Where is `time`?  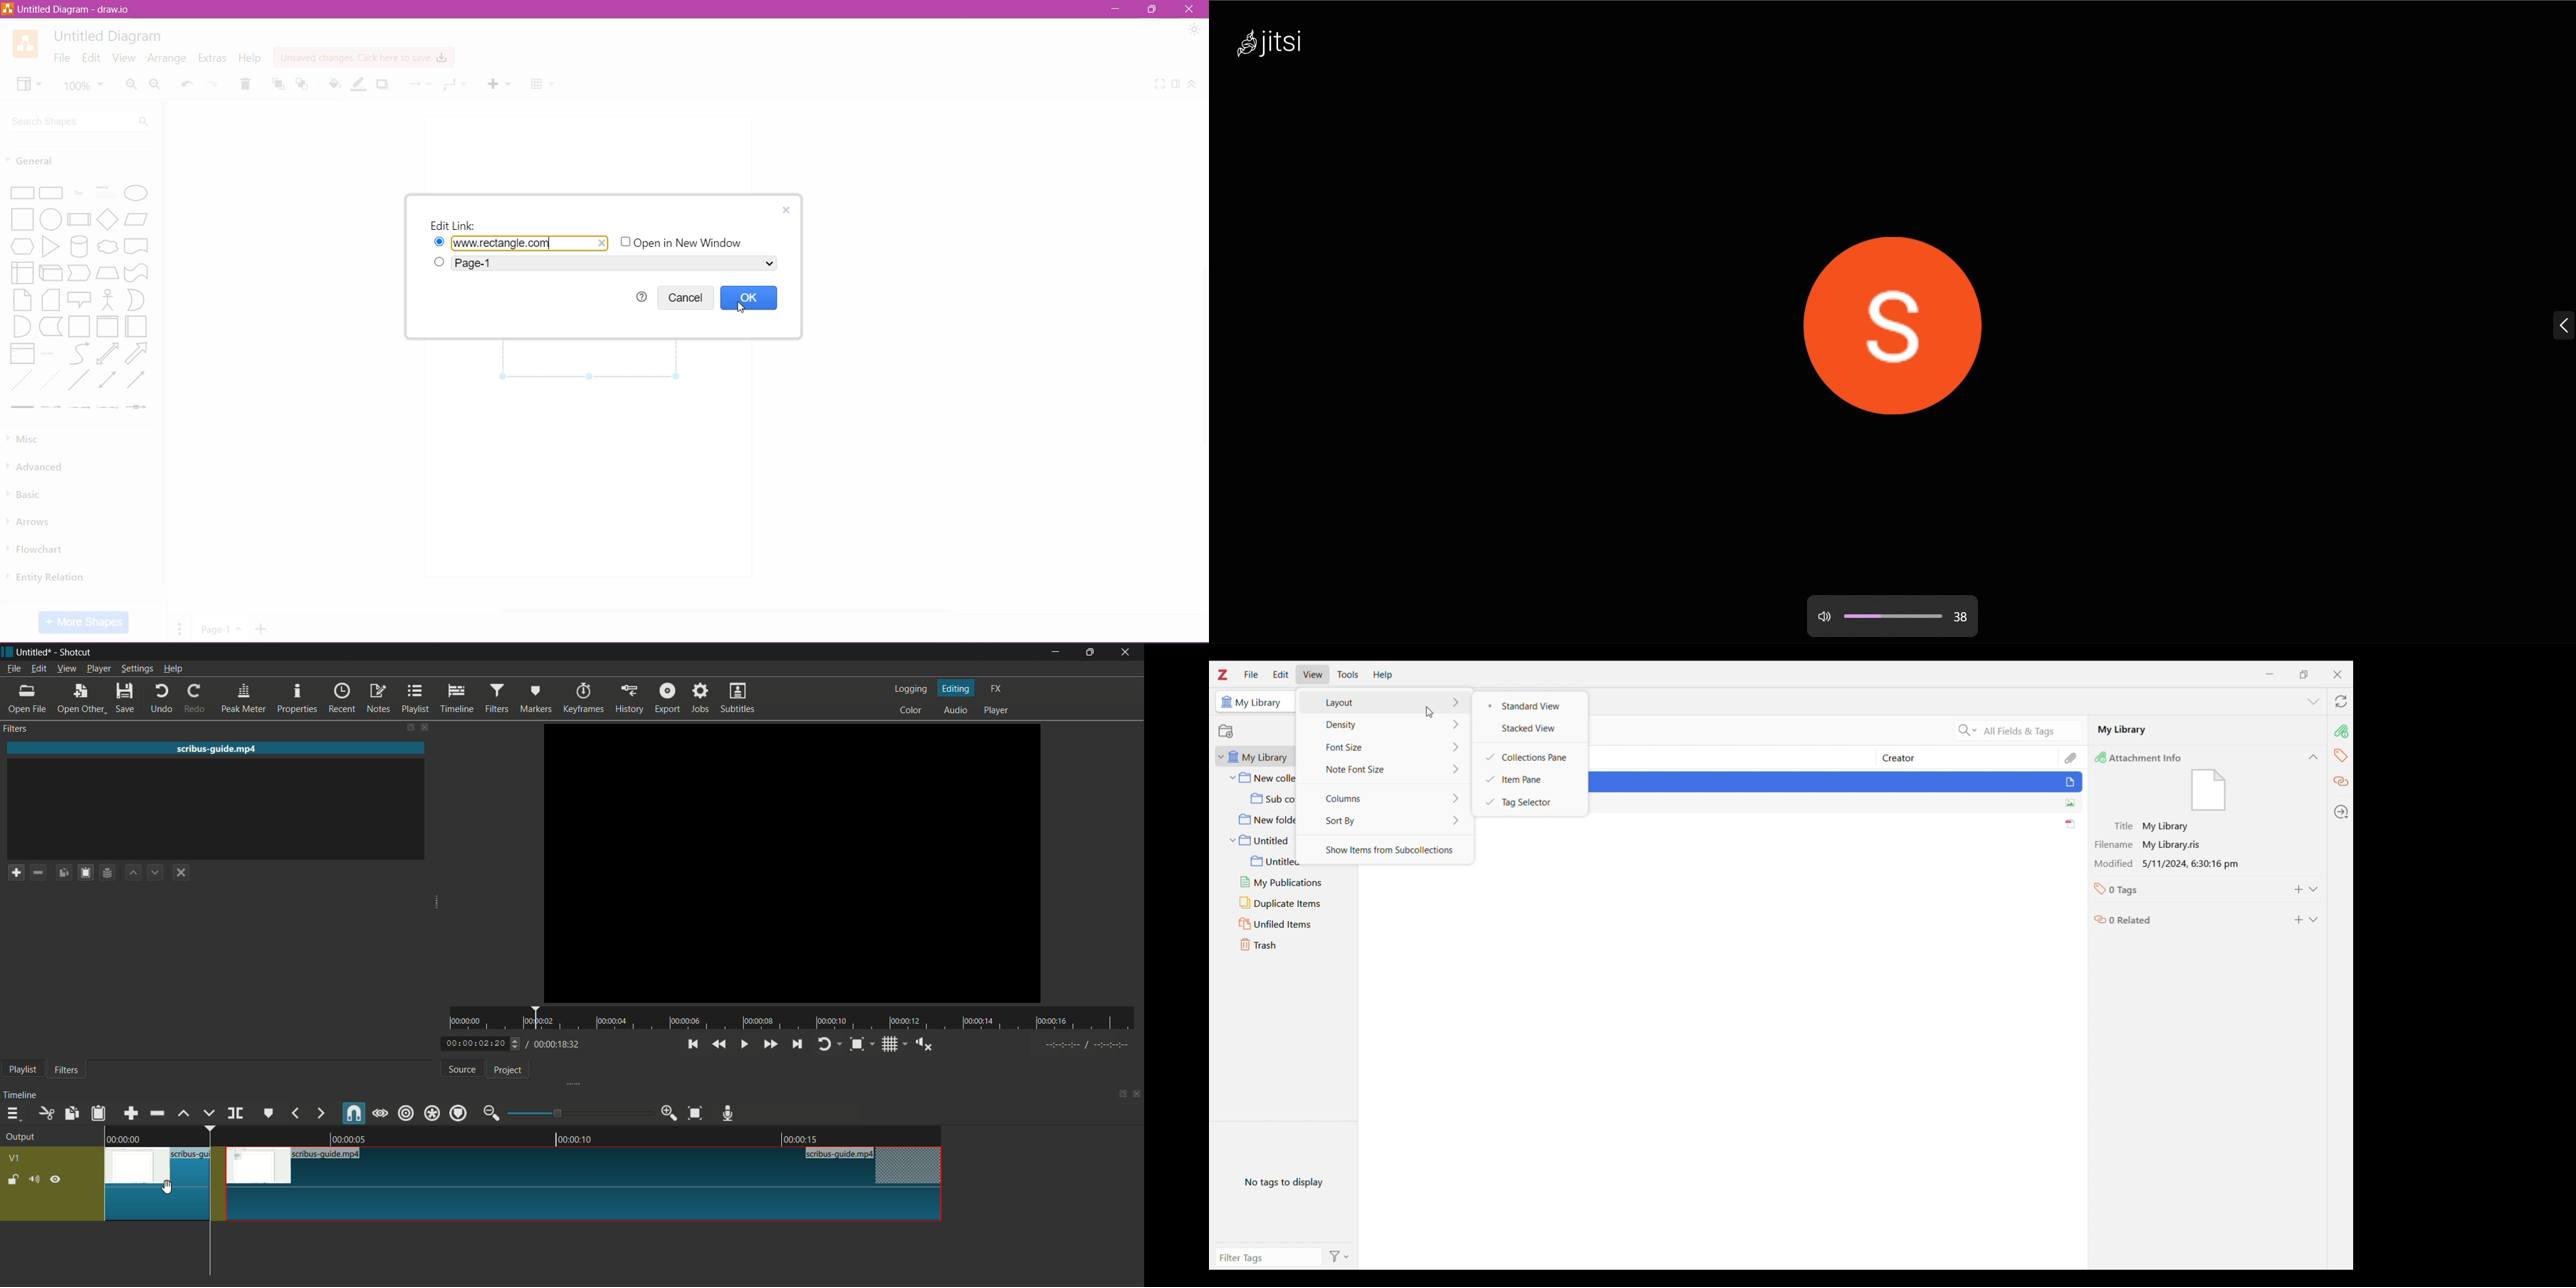 time is located at coordinates (798, 1019).